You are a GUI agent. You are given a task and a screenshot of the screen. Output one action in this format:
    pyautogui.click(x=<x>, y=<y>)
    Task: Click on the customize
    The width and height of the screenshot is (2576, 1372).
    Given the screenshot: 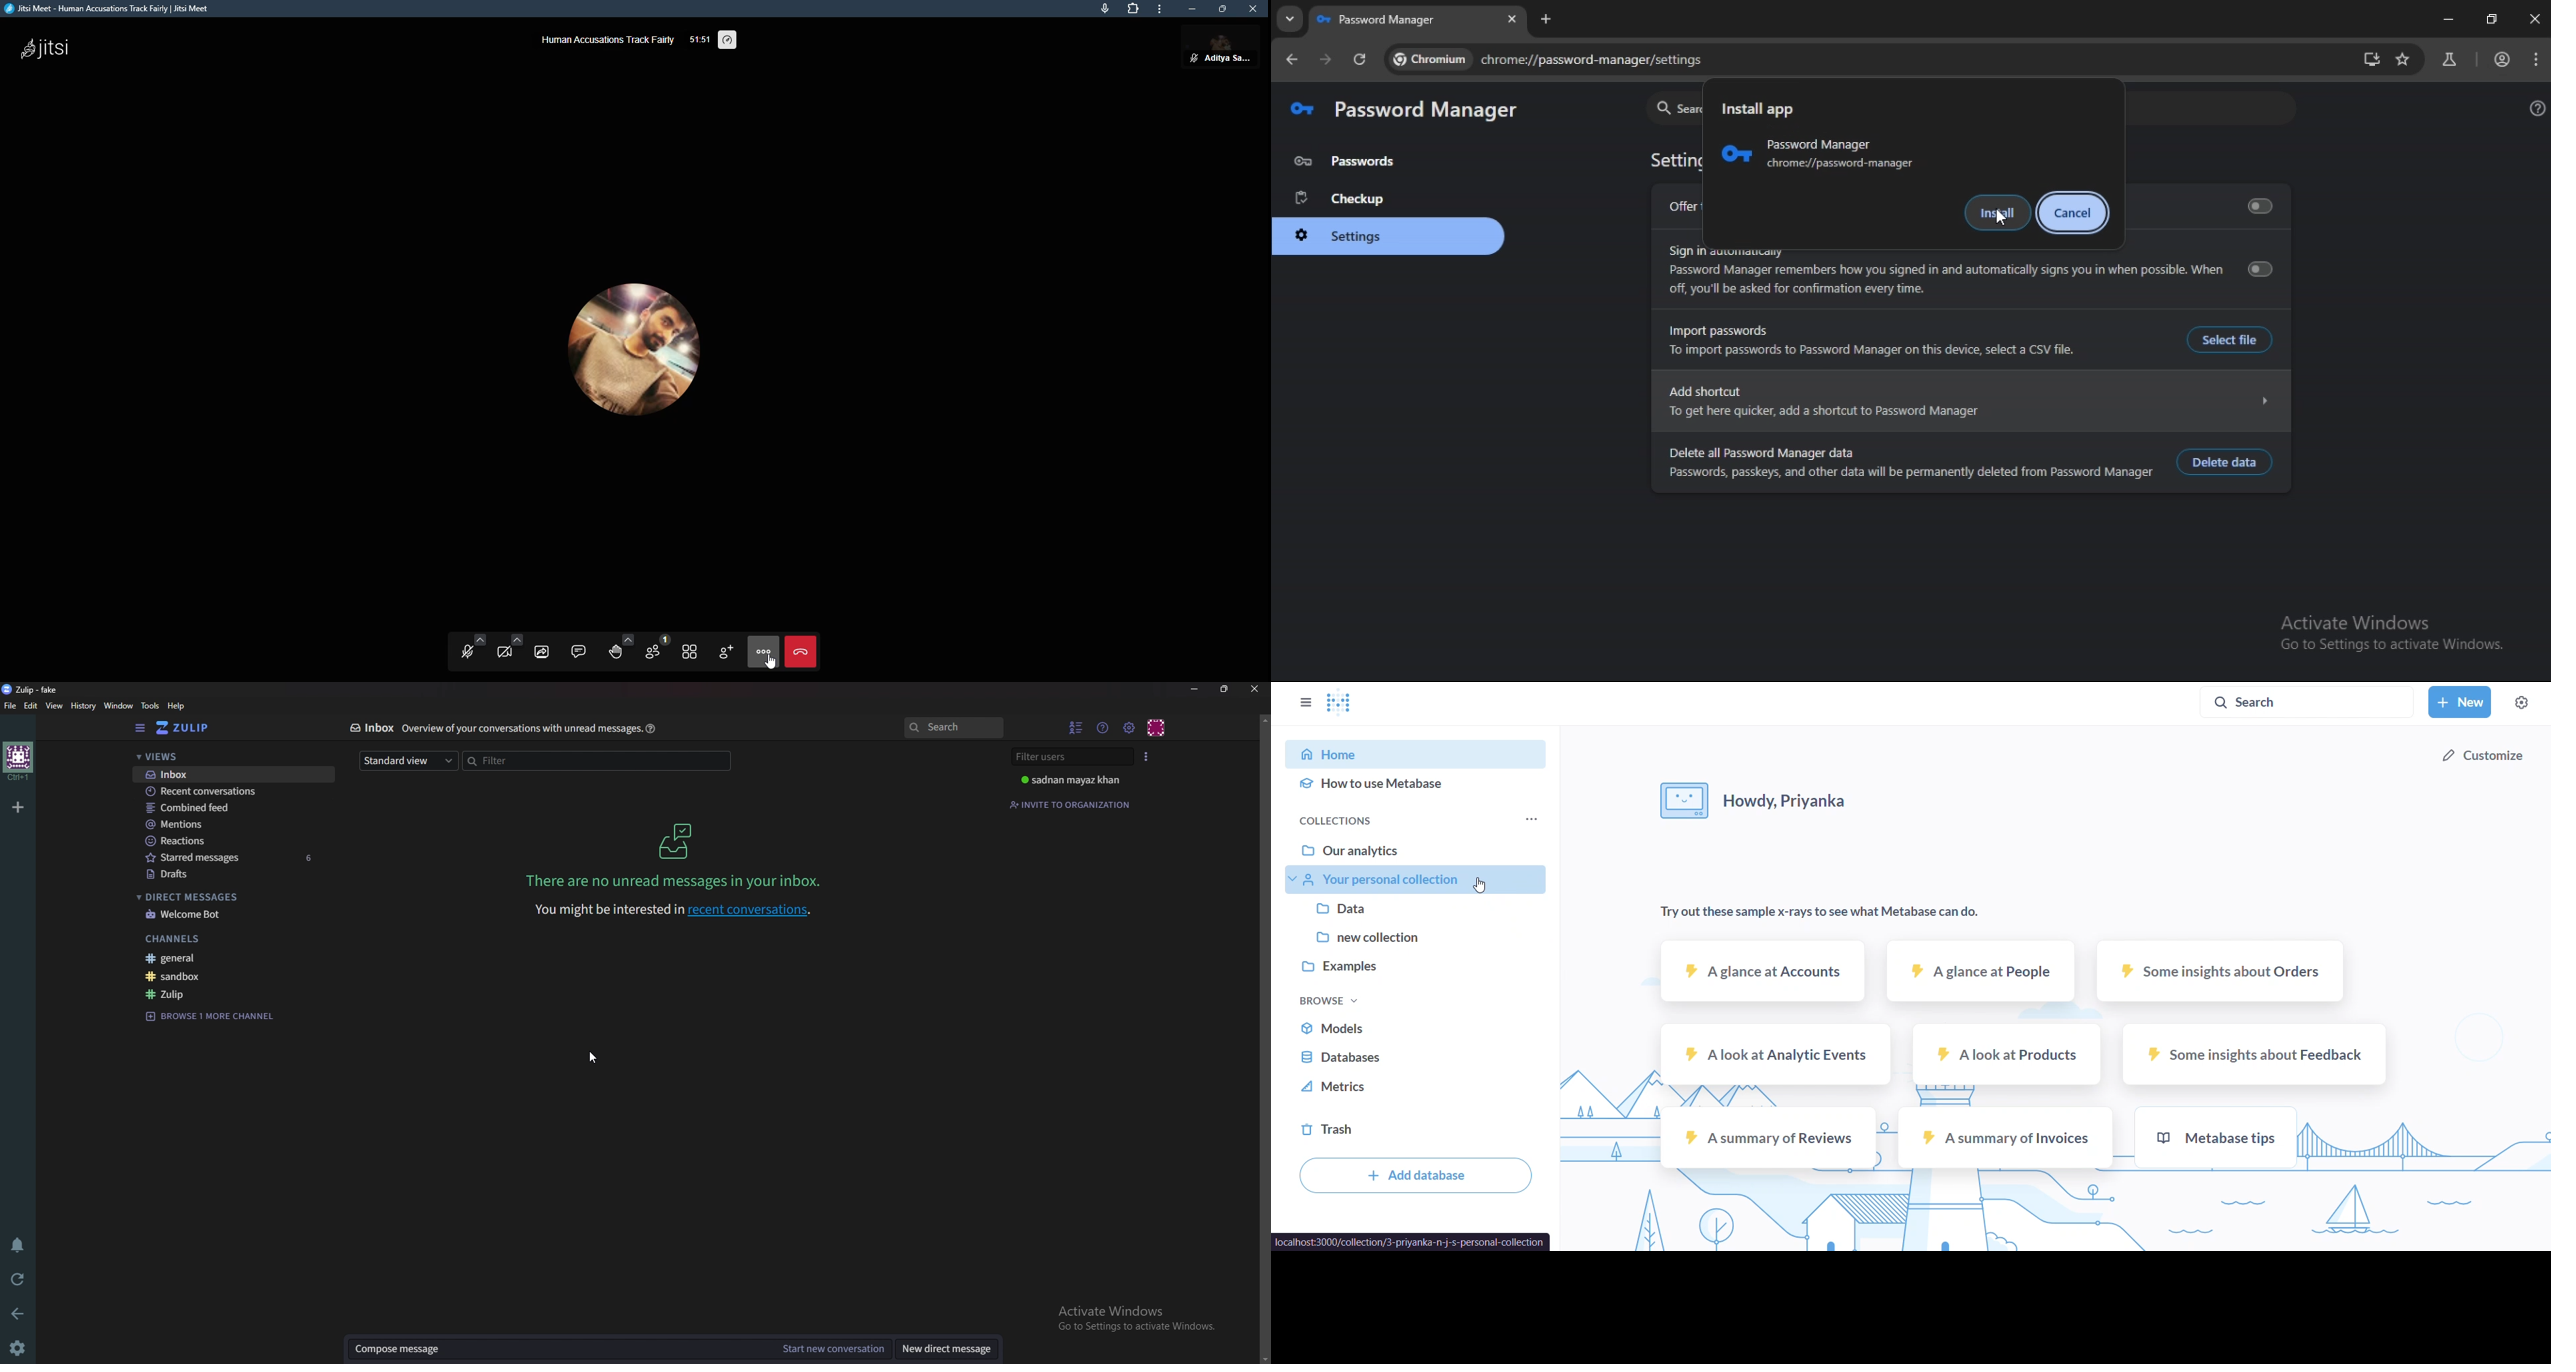 What is the action you would take?
    pyautogui.click(x=2482, y=757)
    